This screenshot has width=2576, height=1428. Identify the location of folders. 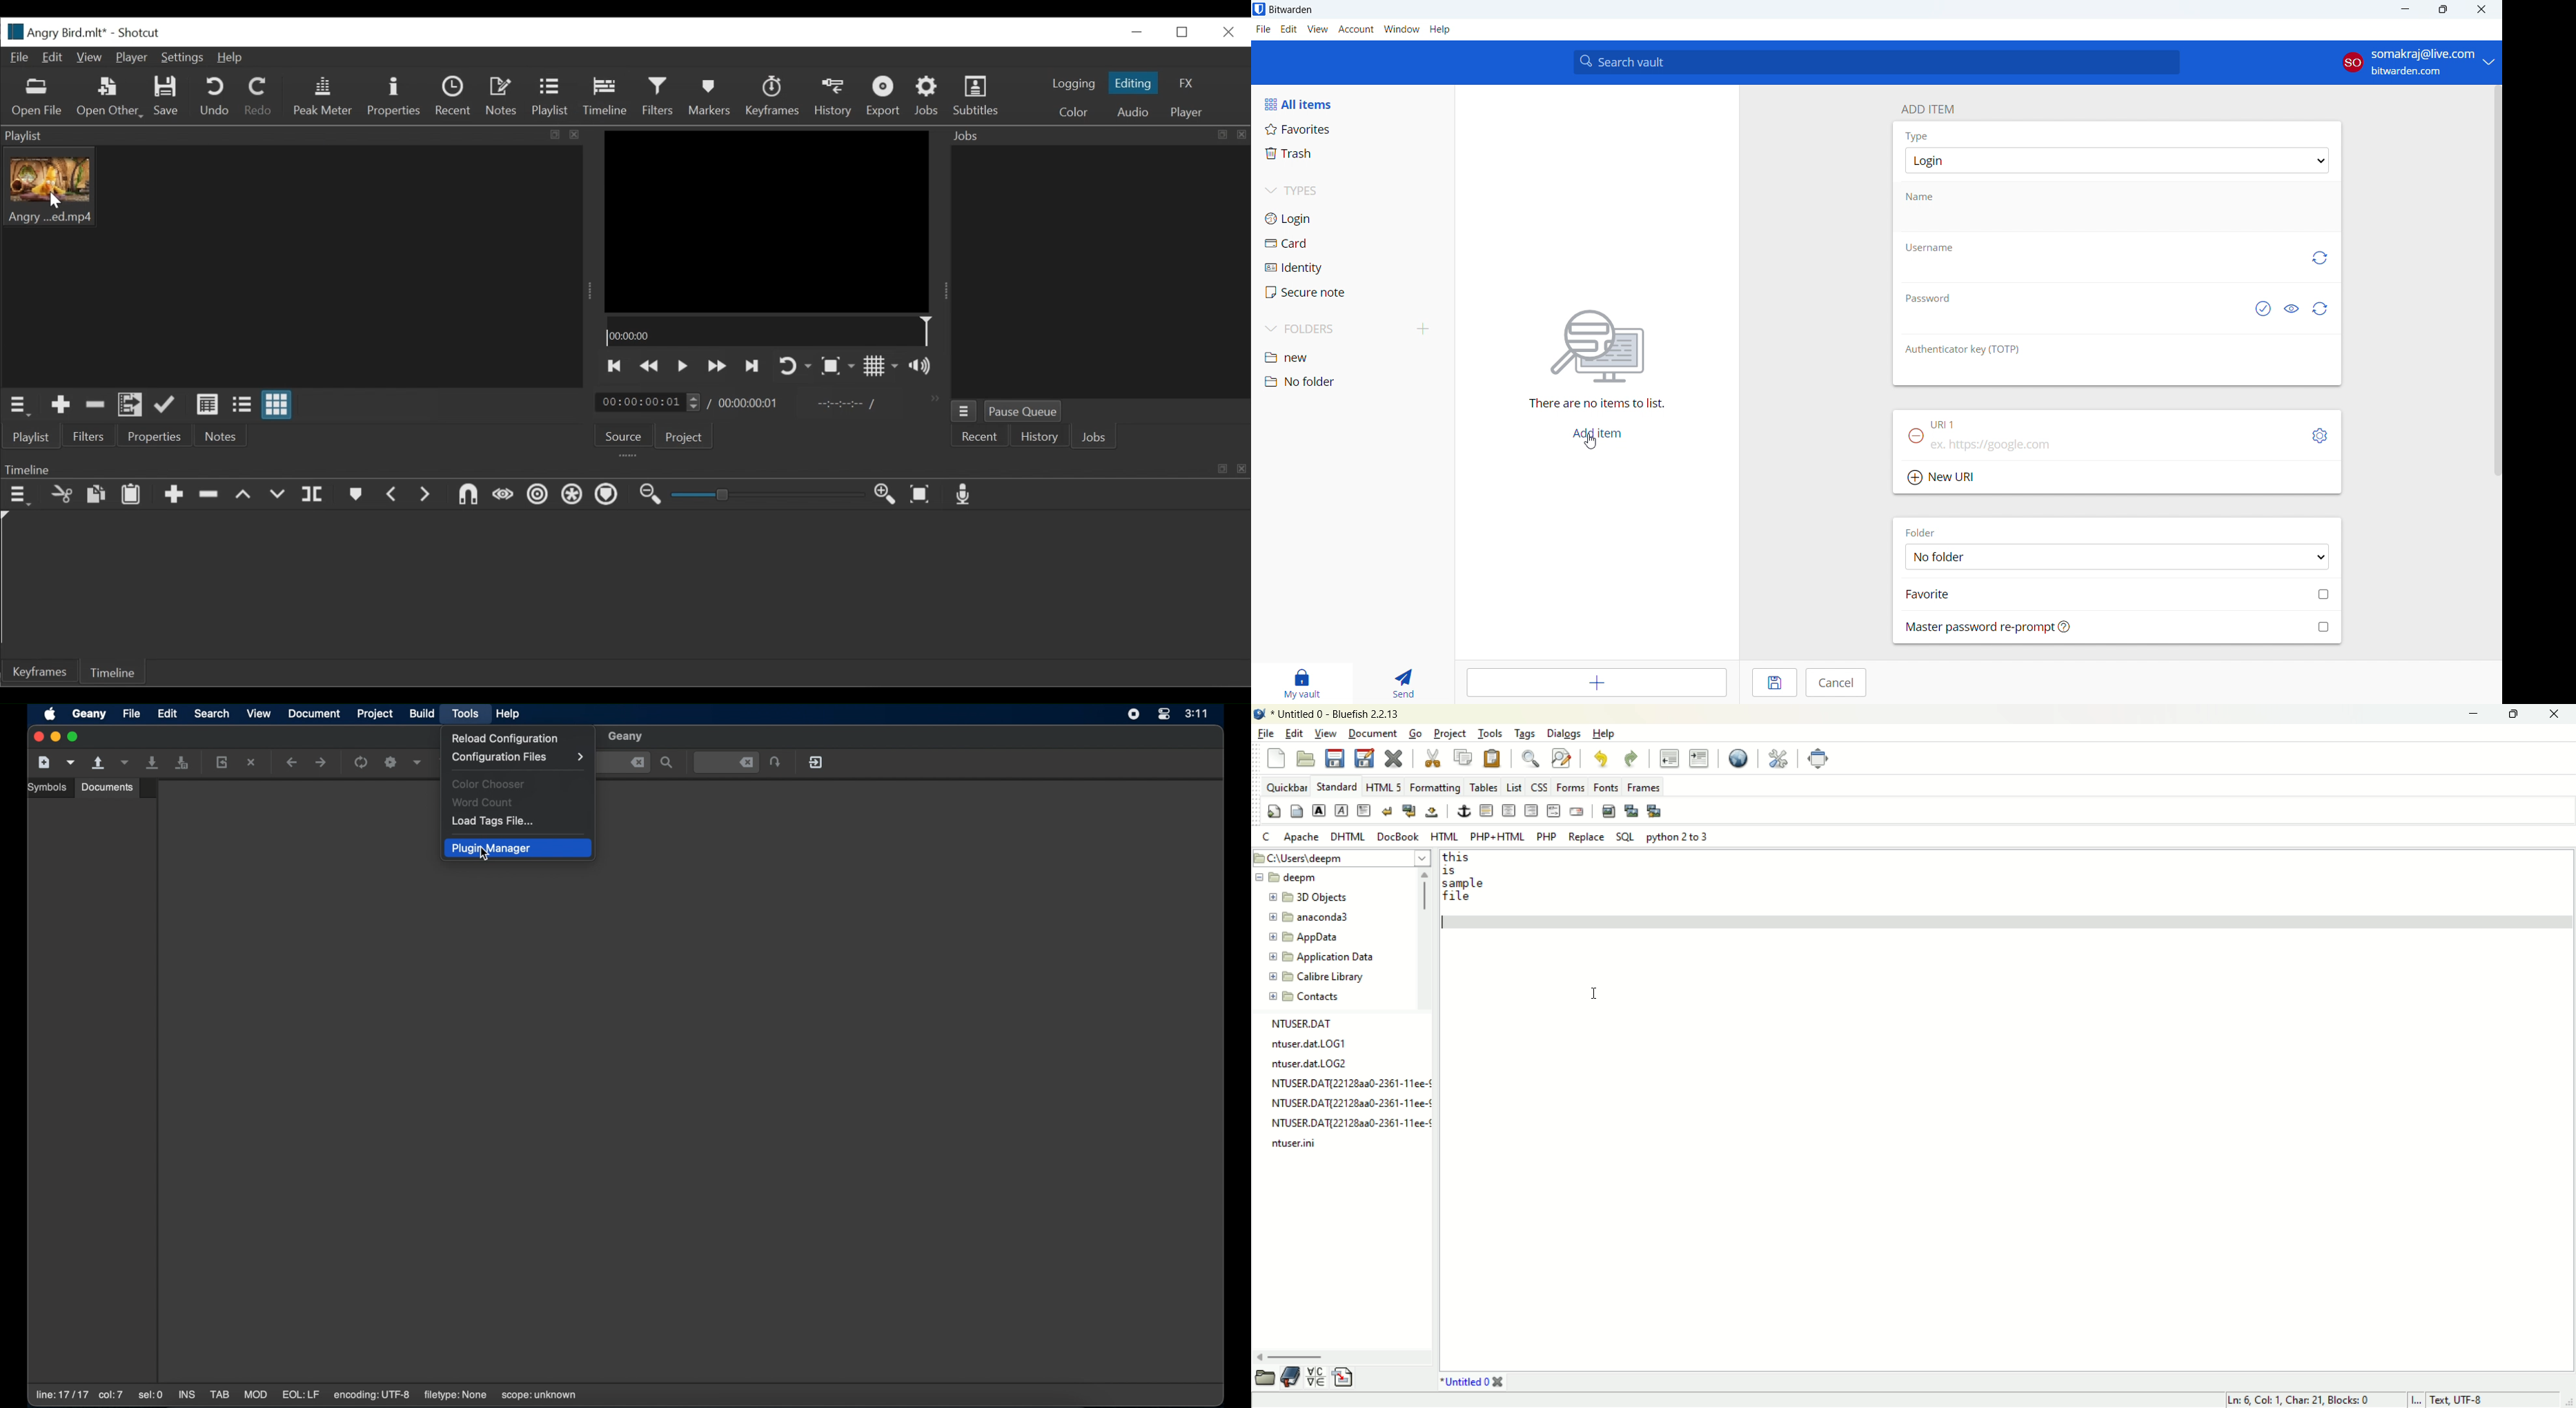
(1333, 329).